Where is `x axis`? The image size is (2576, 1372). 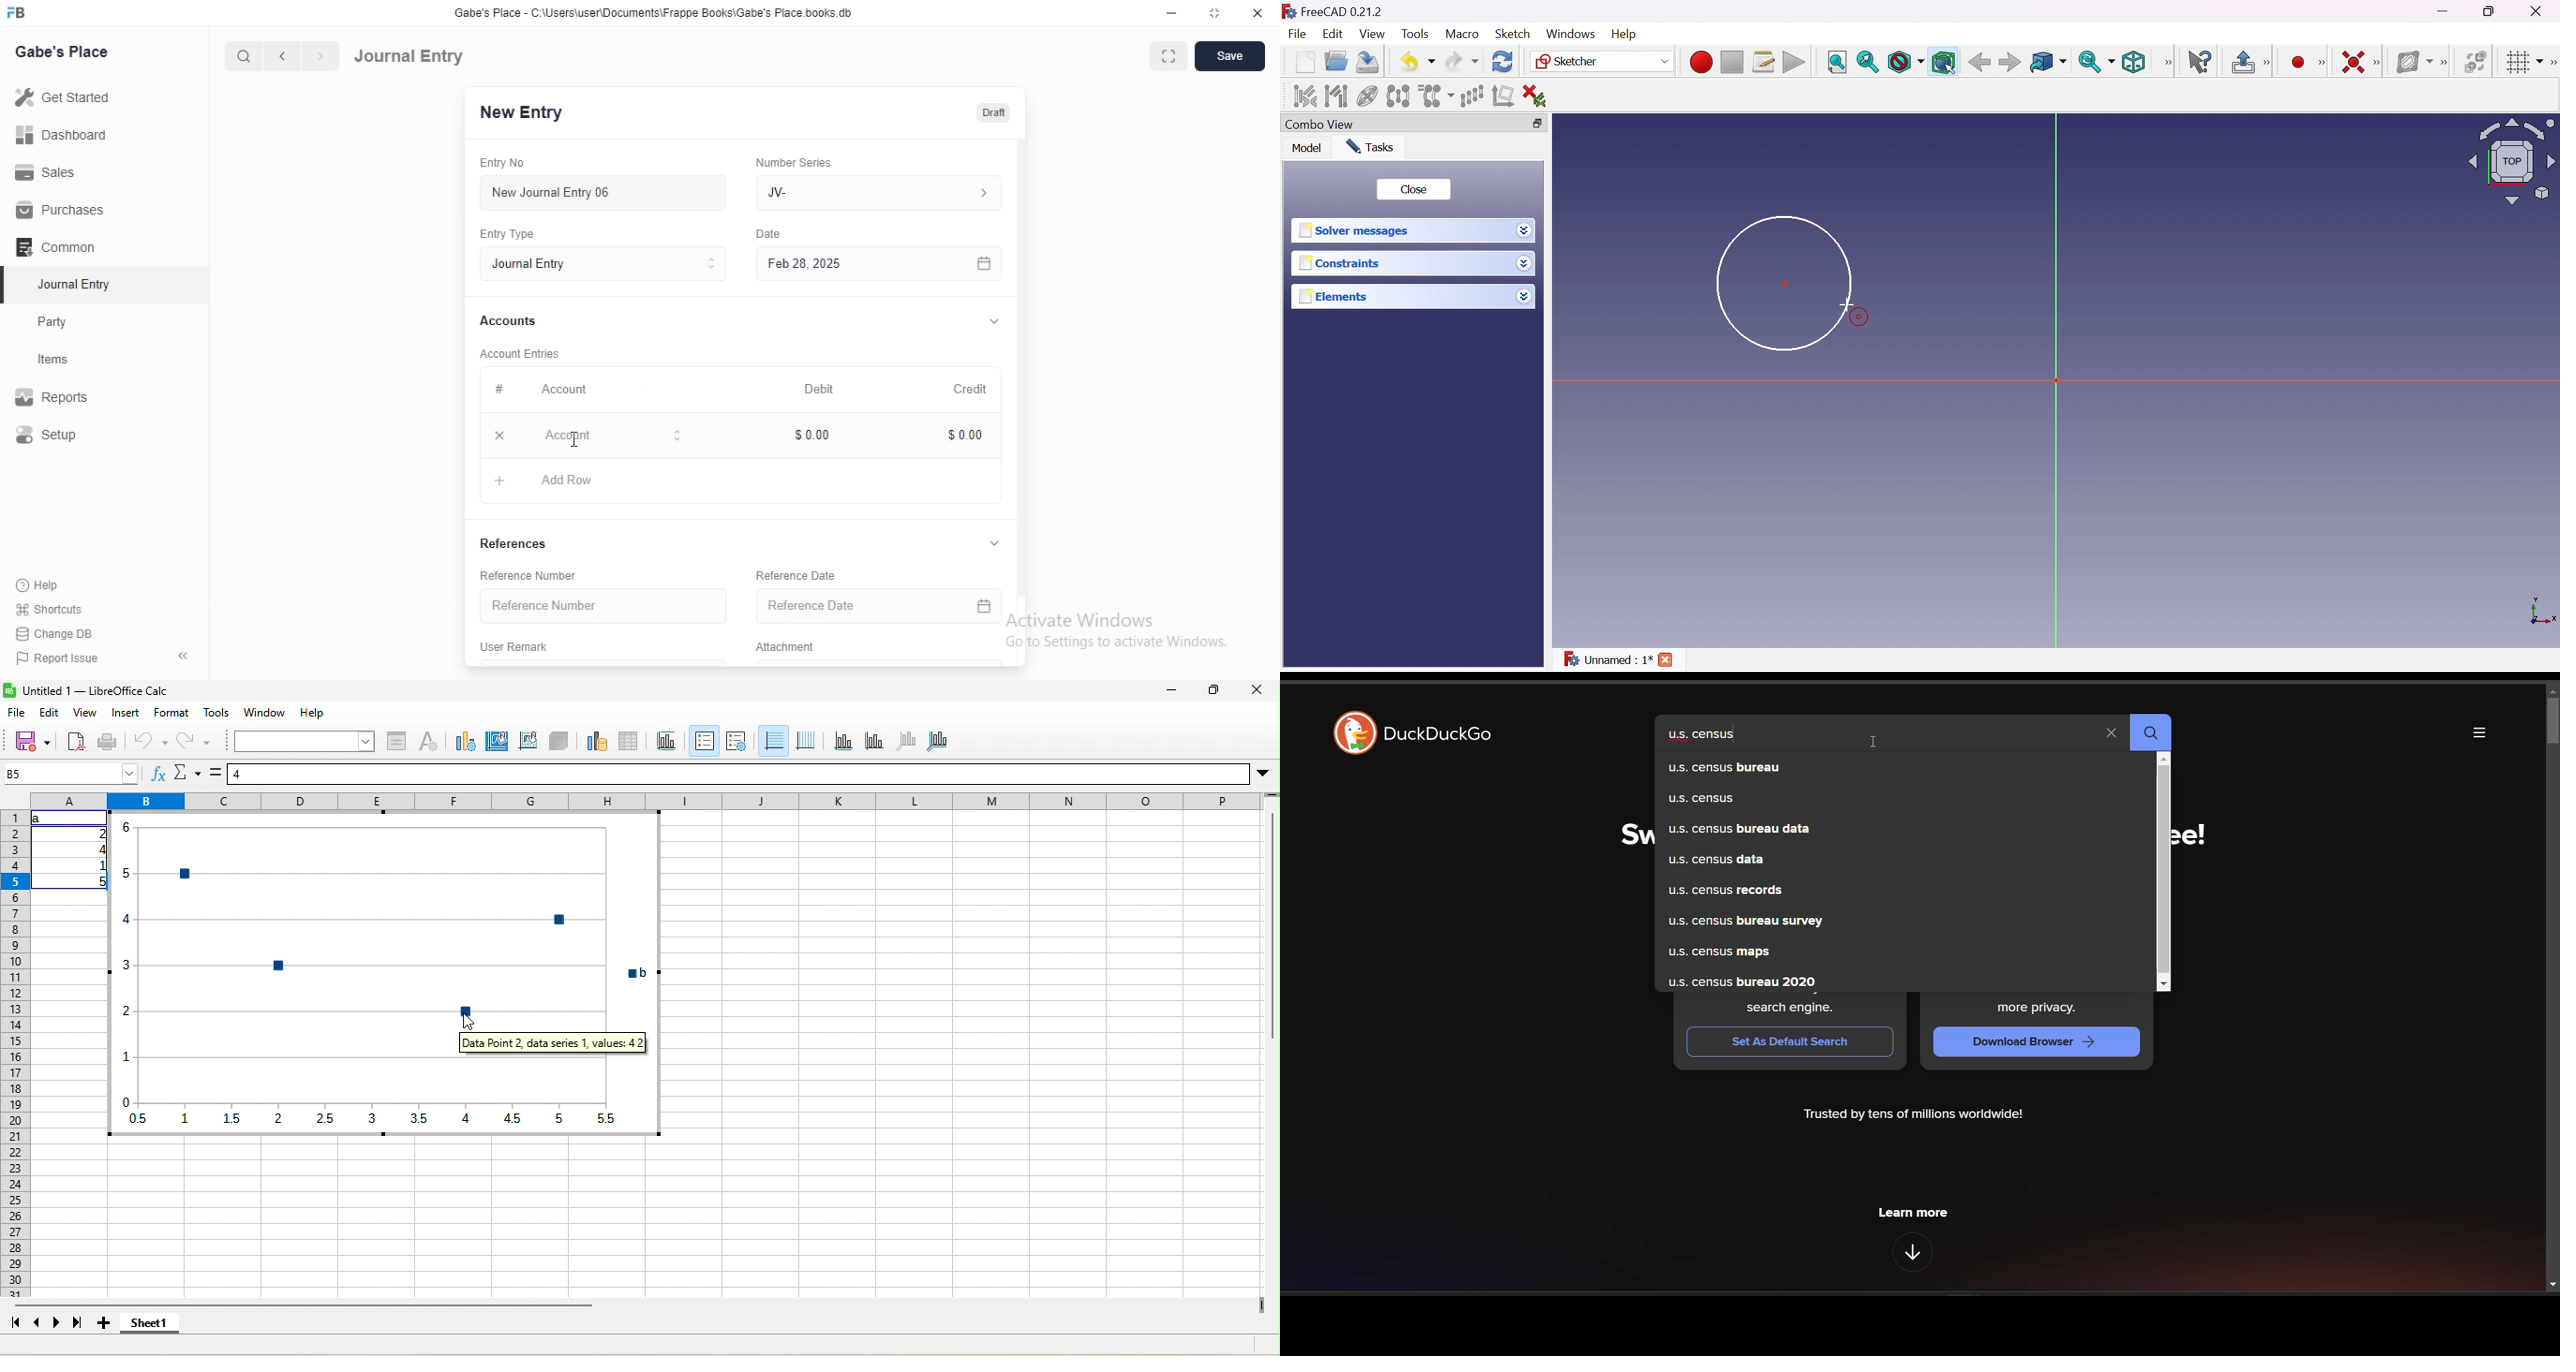 x axis is located at coordinates (843, 743).